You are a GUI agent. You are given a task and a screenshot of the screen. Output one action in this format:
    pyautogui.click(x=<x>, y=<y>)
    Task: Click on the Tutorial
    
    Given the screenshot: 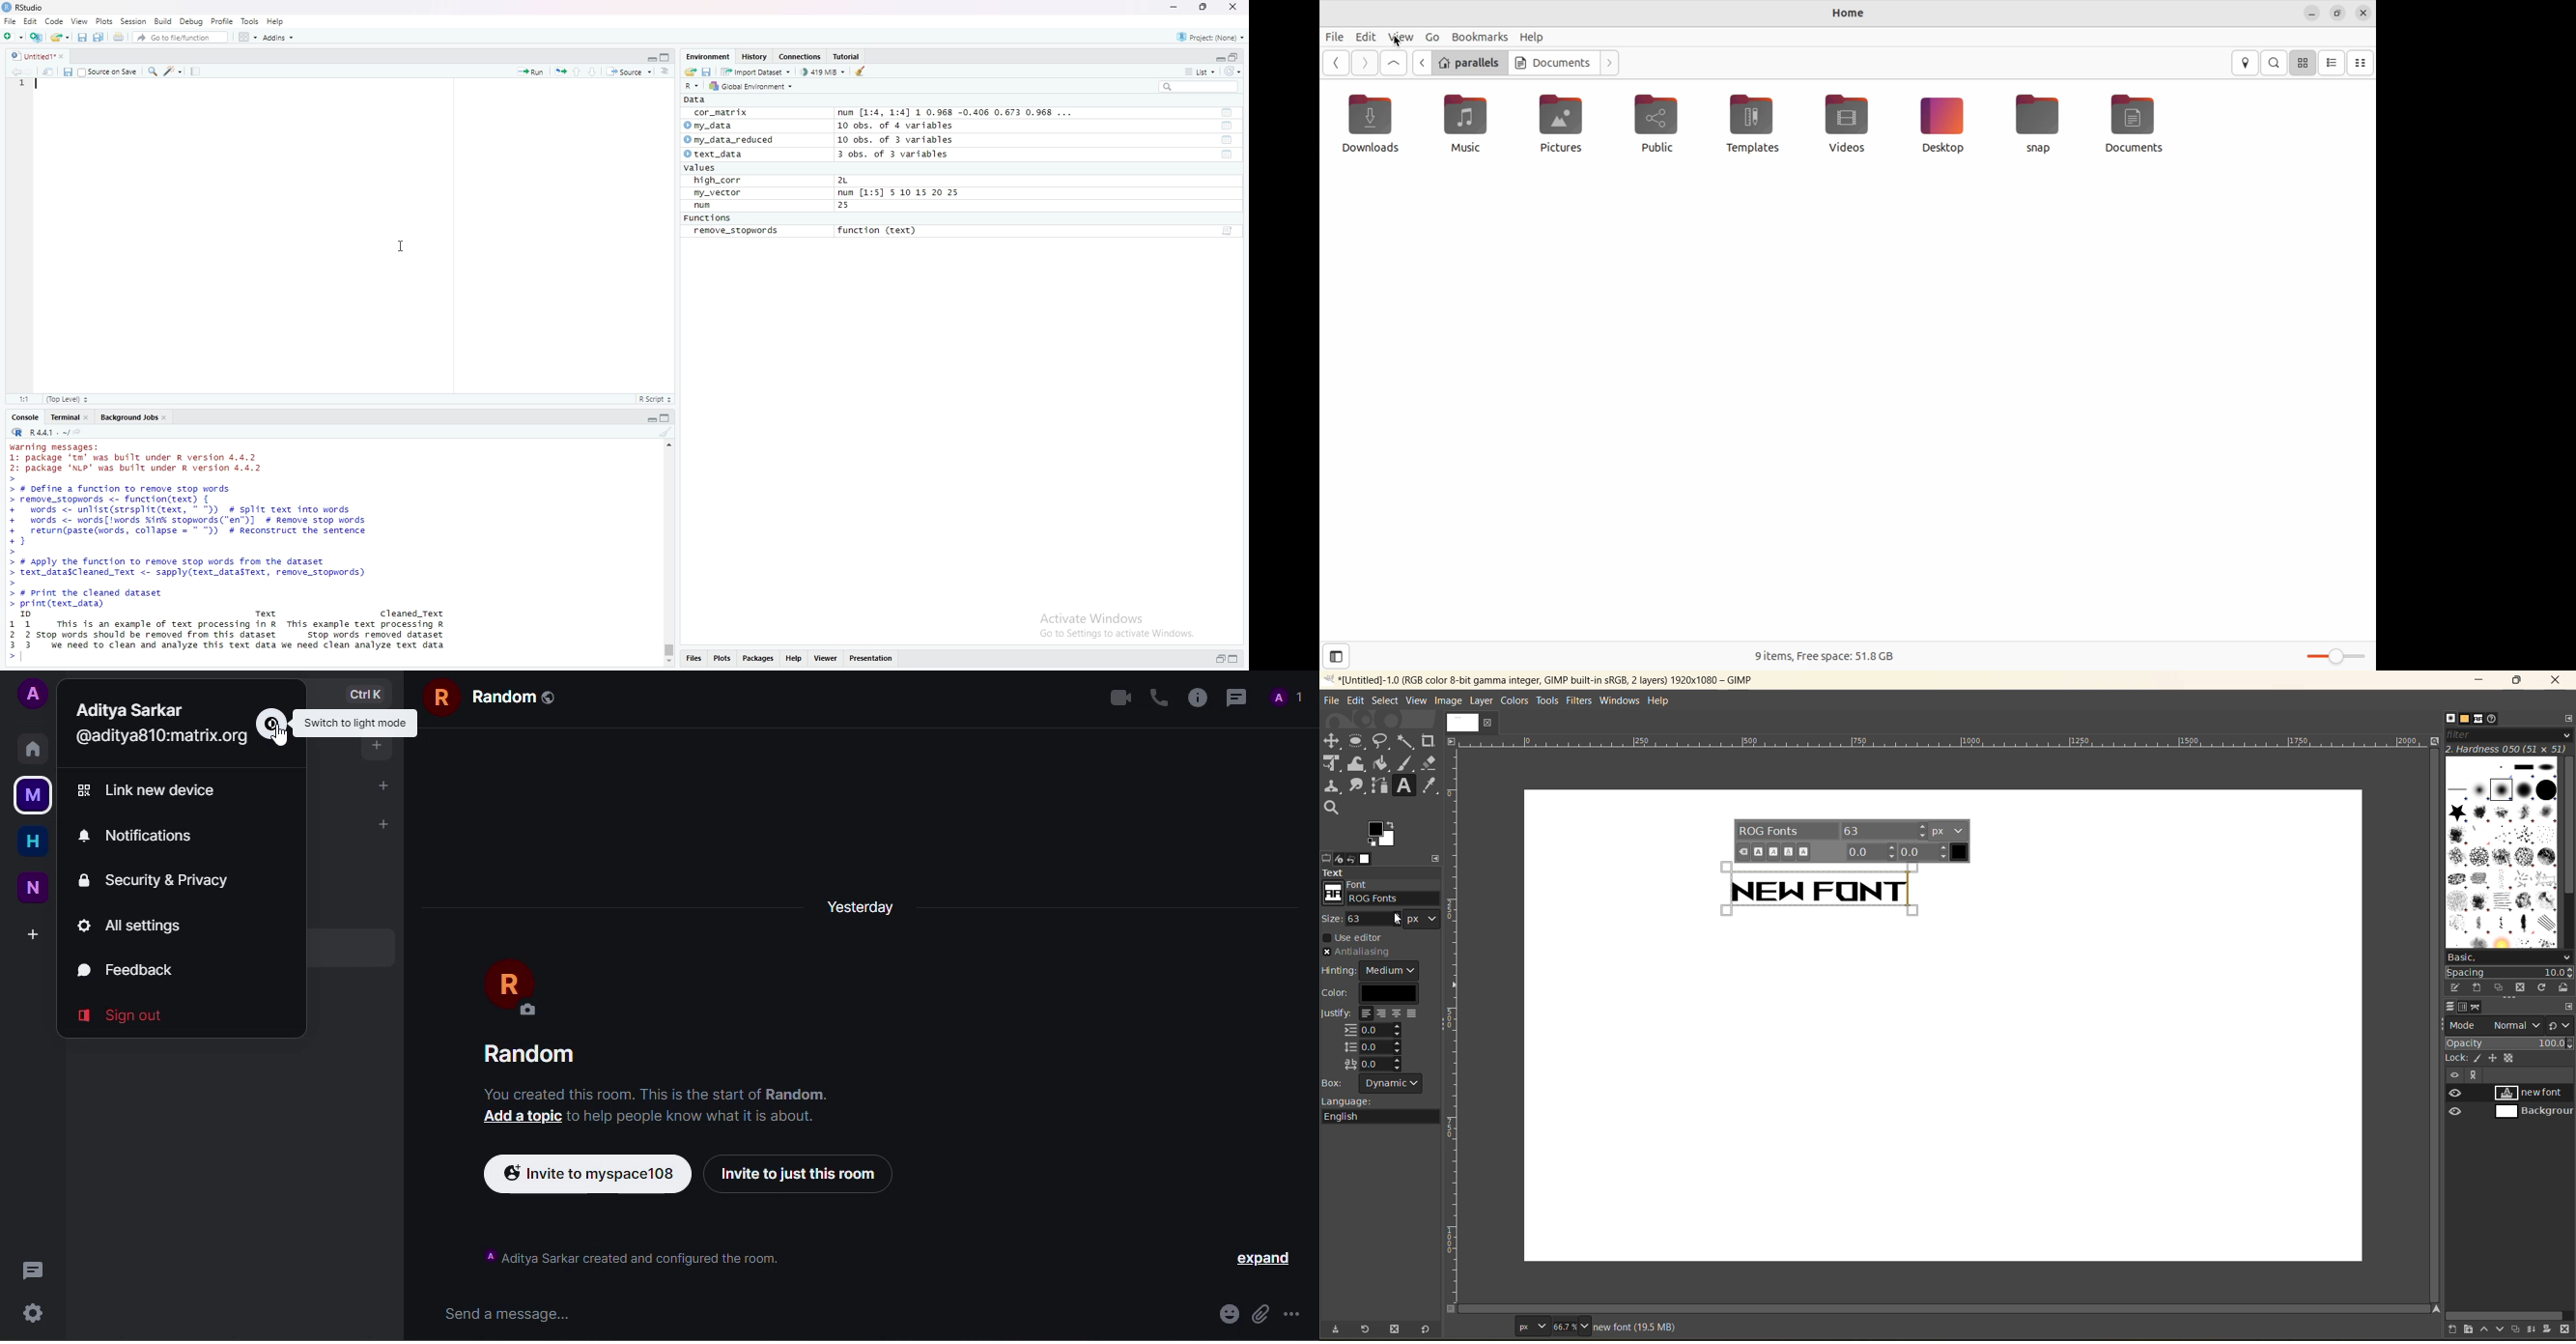 What is the action you would take?
    pyautogui.click(x=847, y=57)
    